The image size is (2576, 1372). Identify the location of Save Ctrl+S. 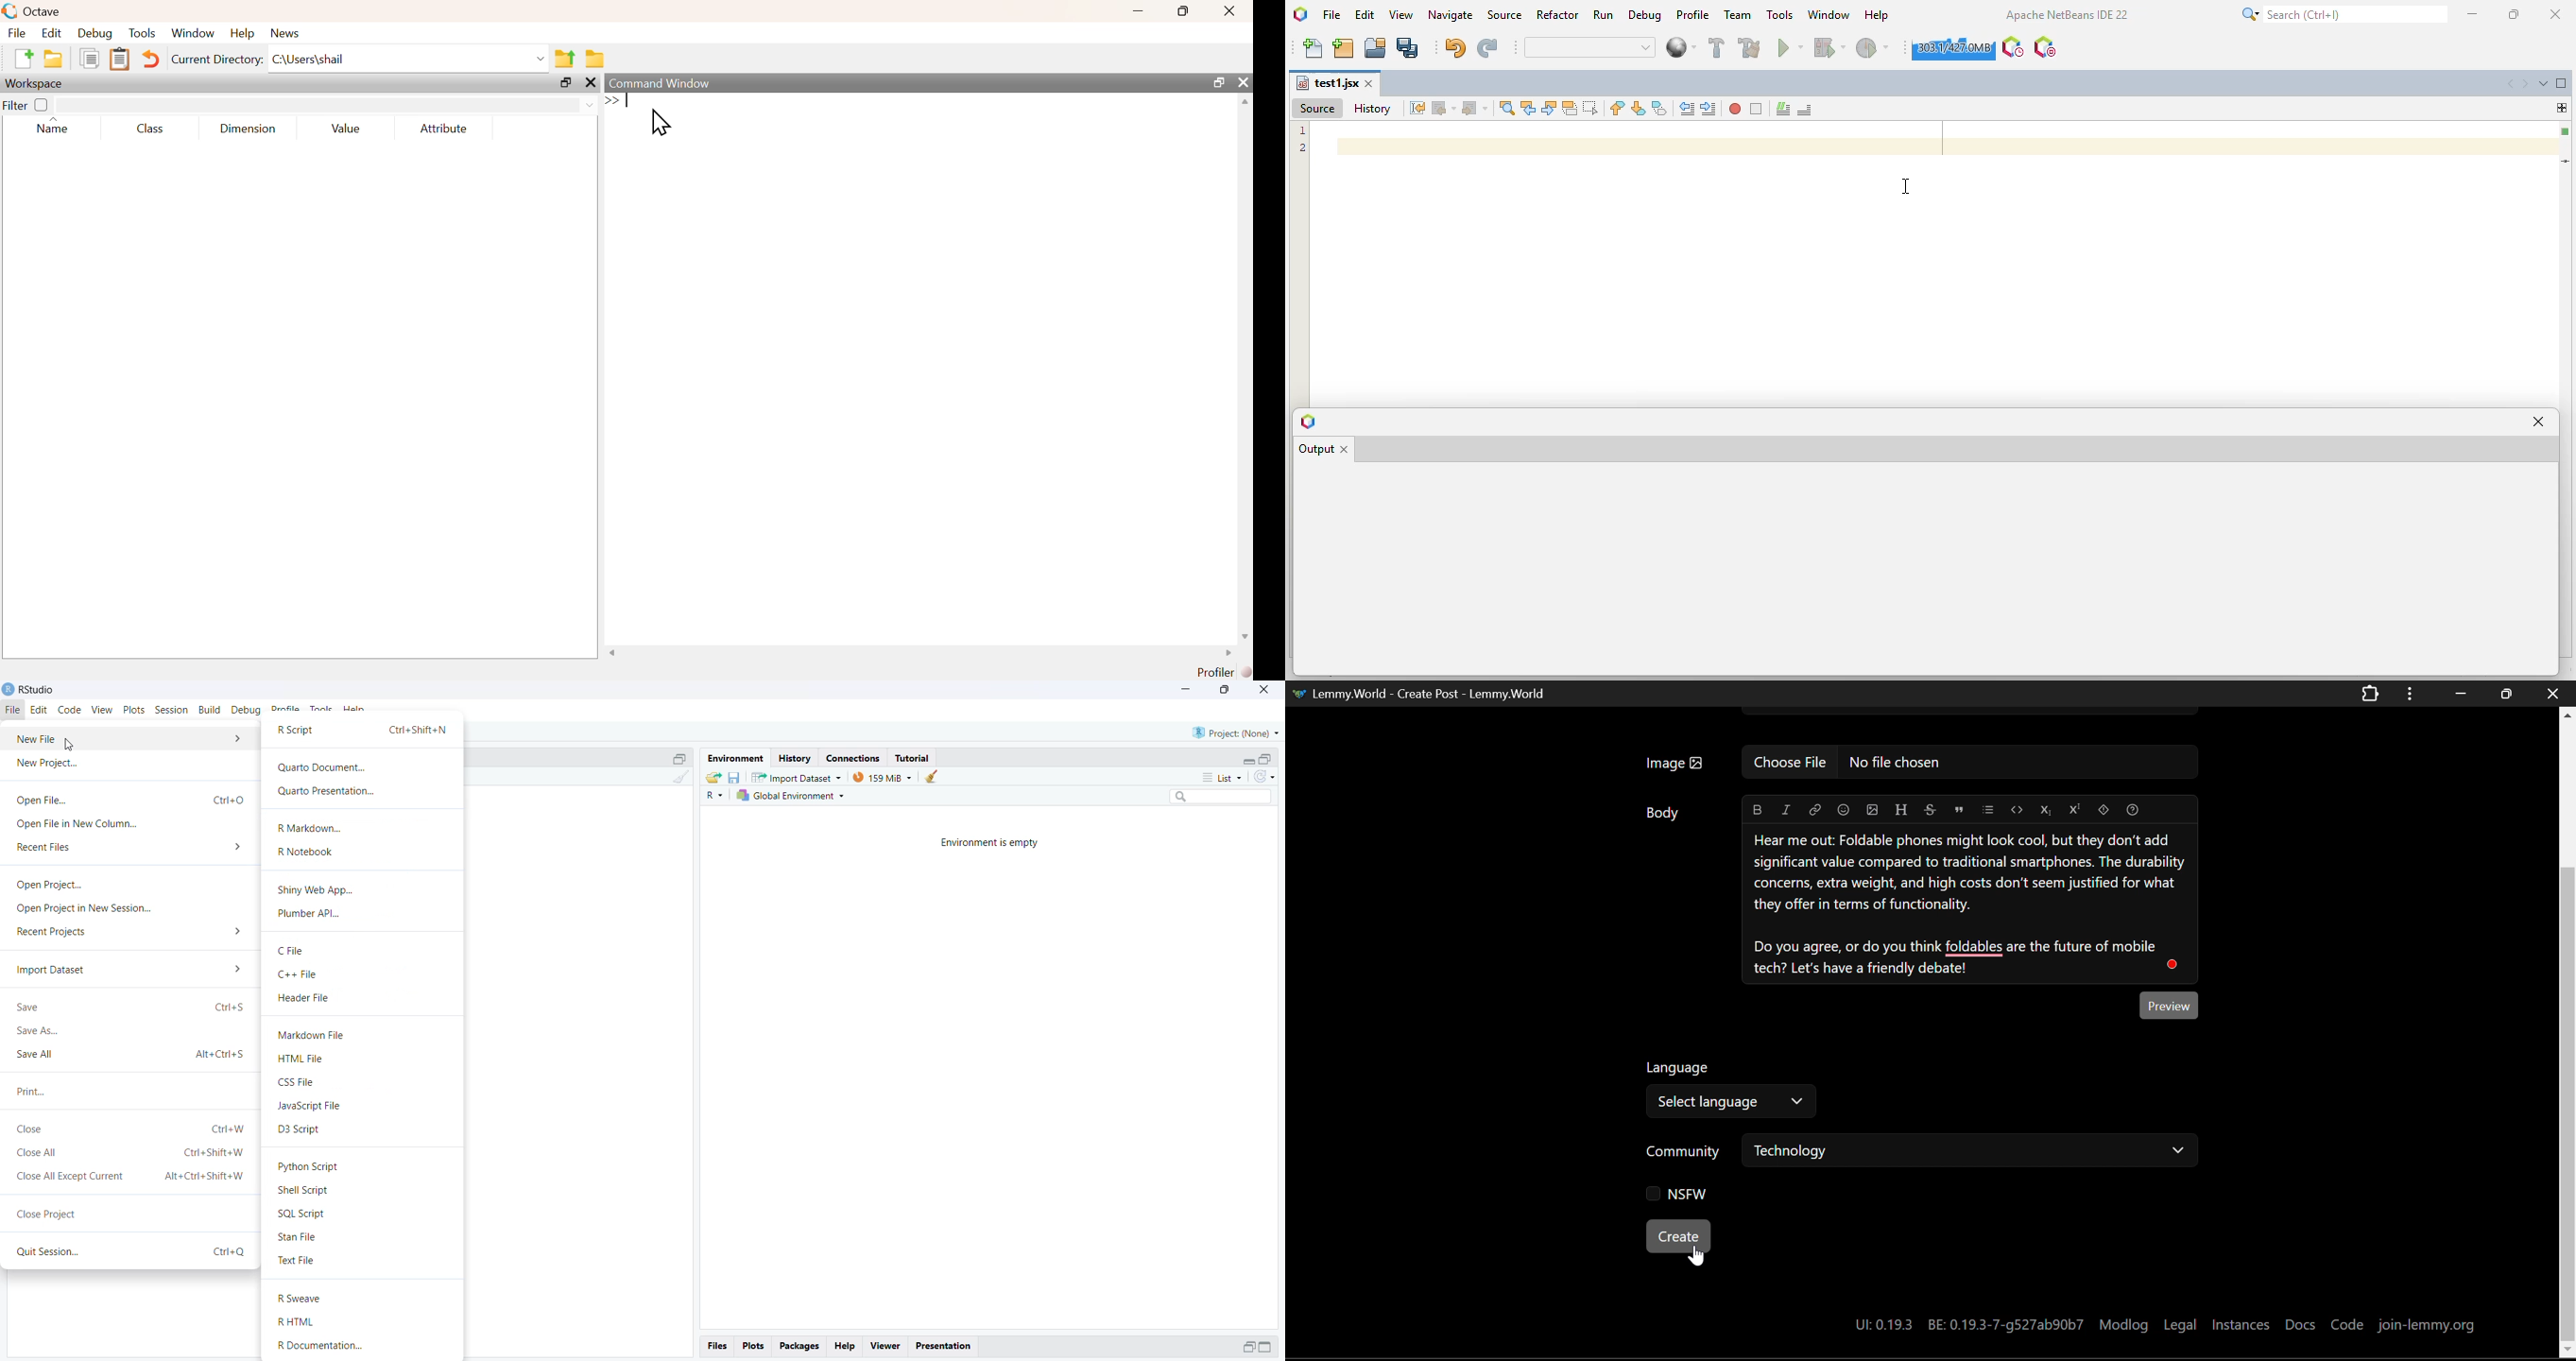
(131, 1007).